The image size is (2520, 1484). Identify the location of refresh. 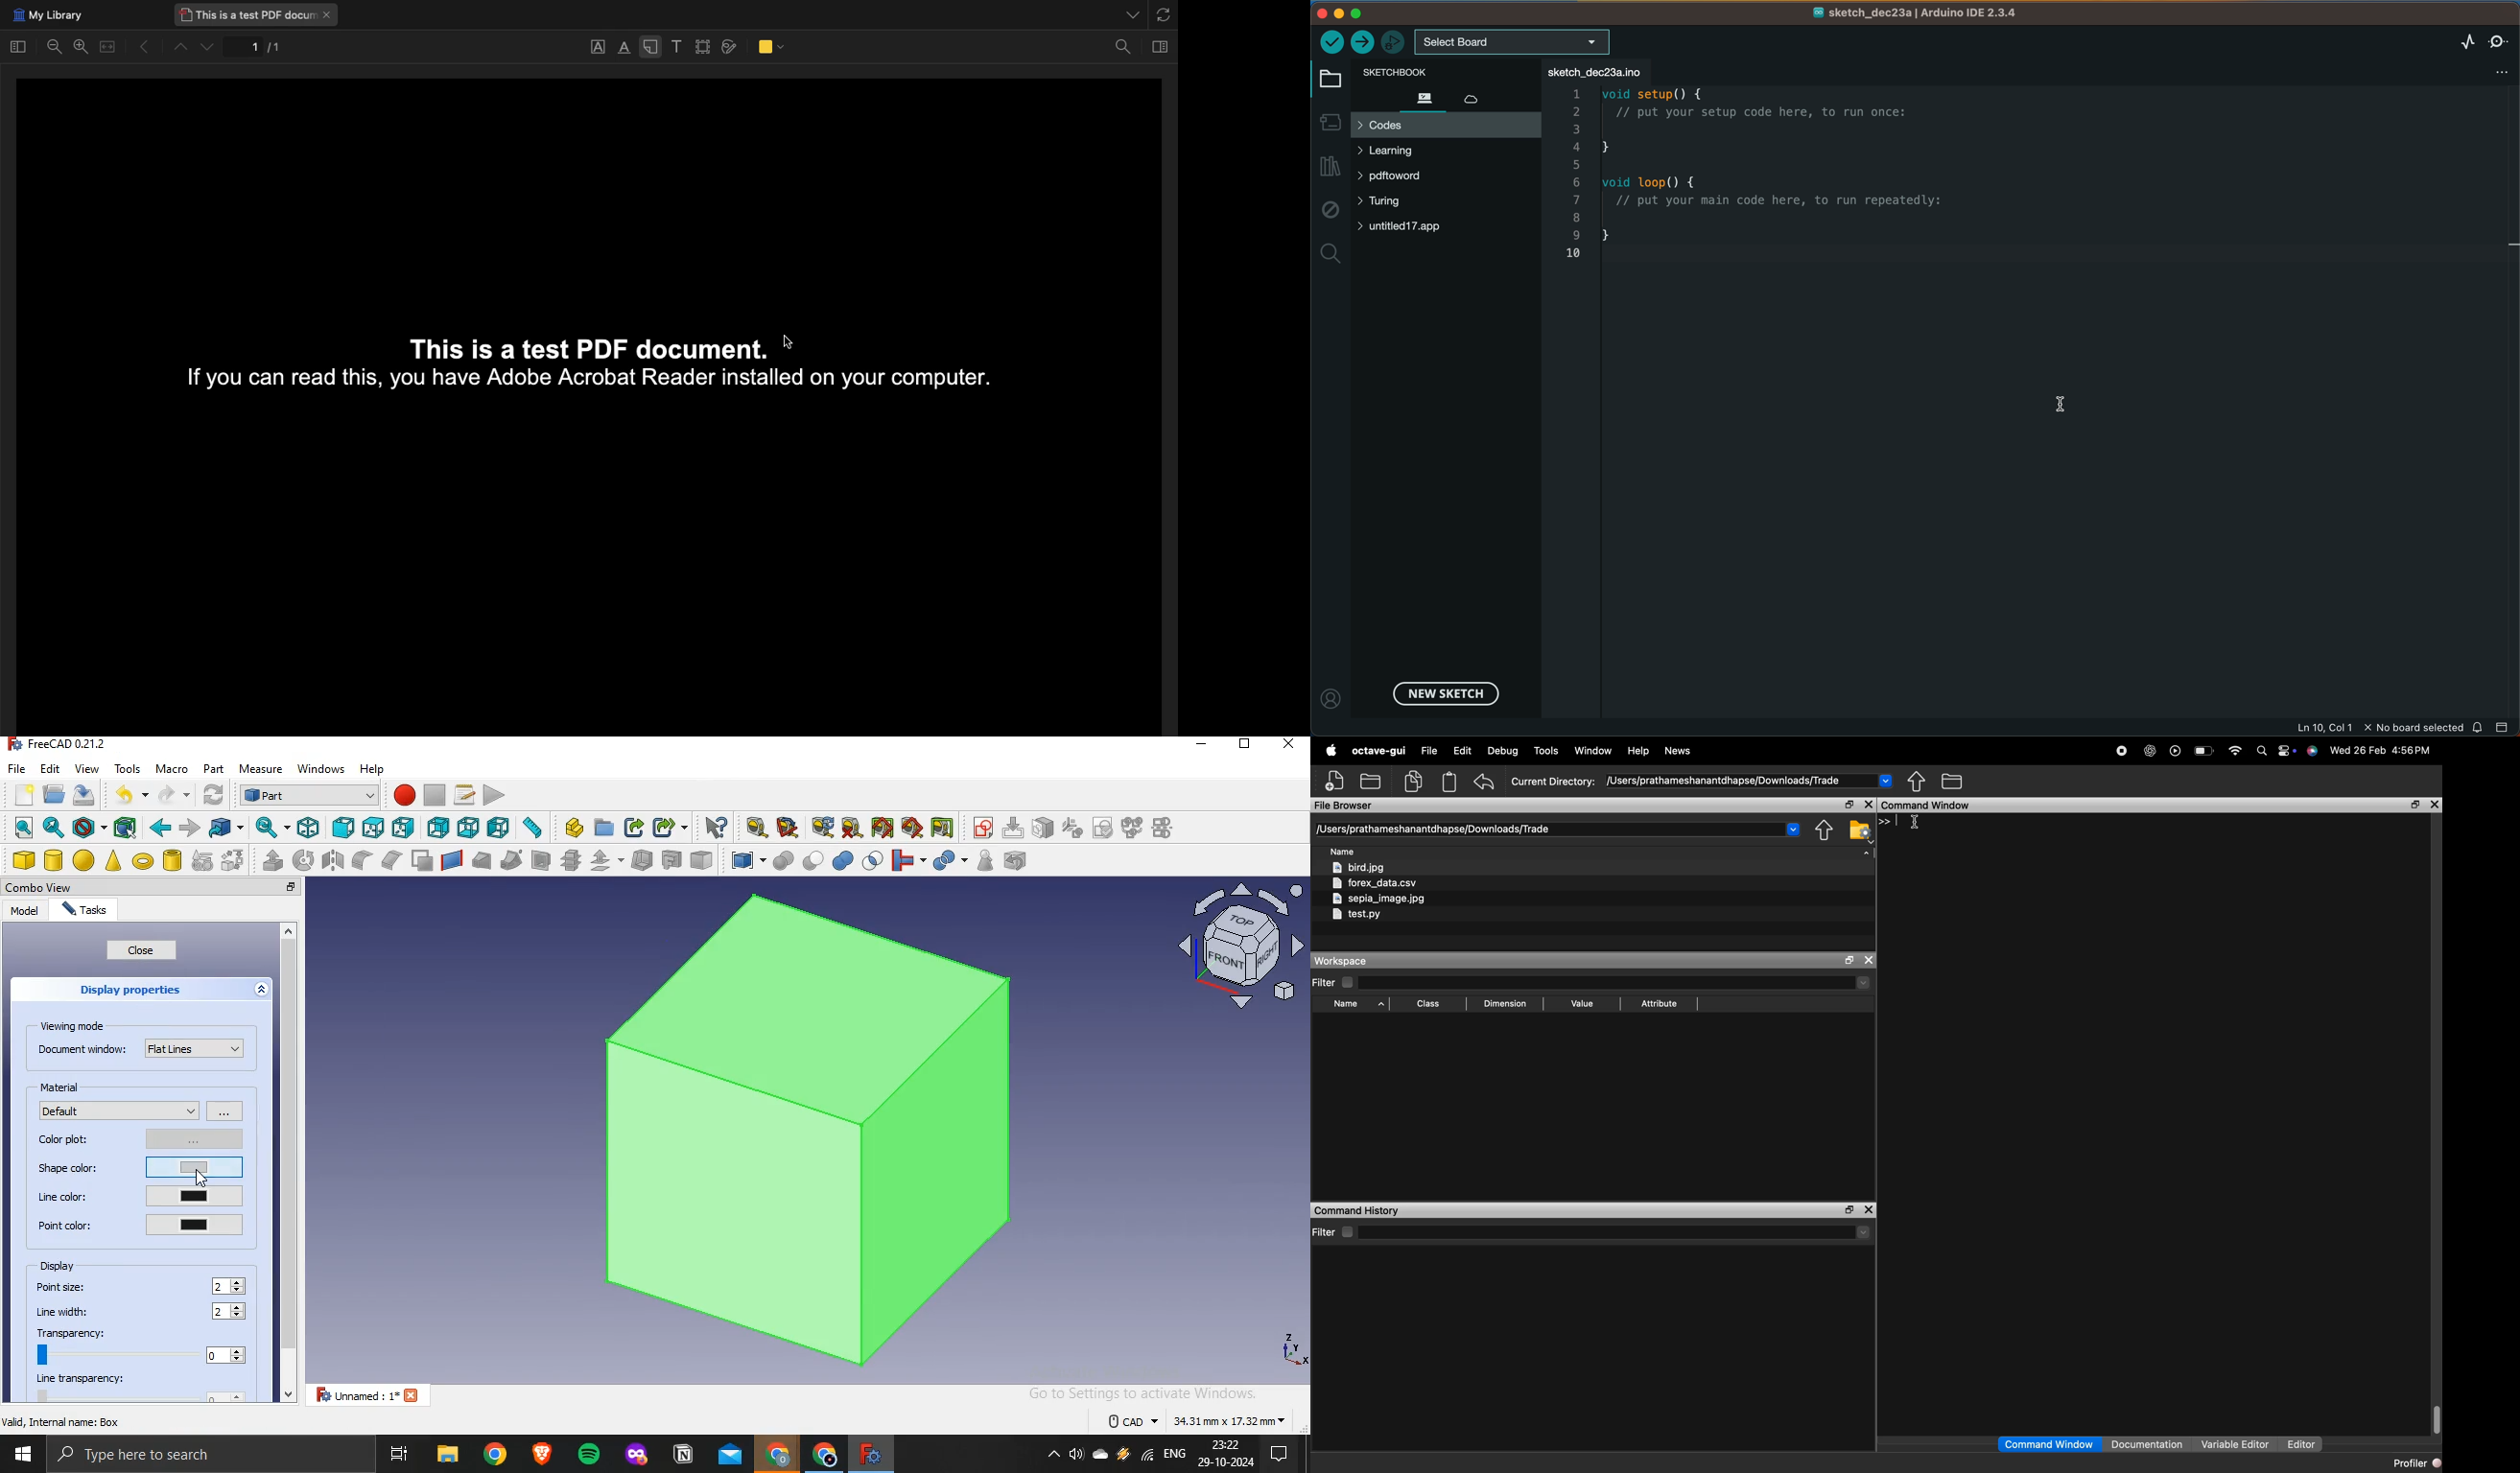
(822, 827).